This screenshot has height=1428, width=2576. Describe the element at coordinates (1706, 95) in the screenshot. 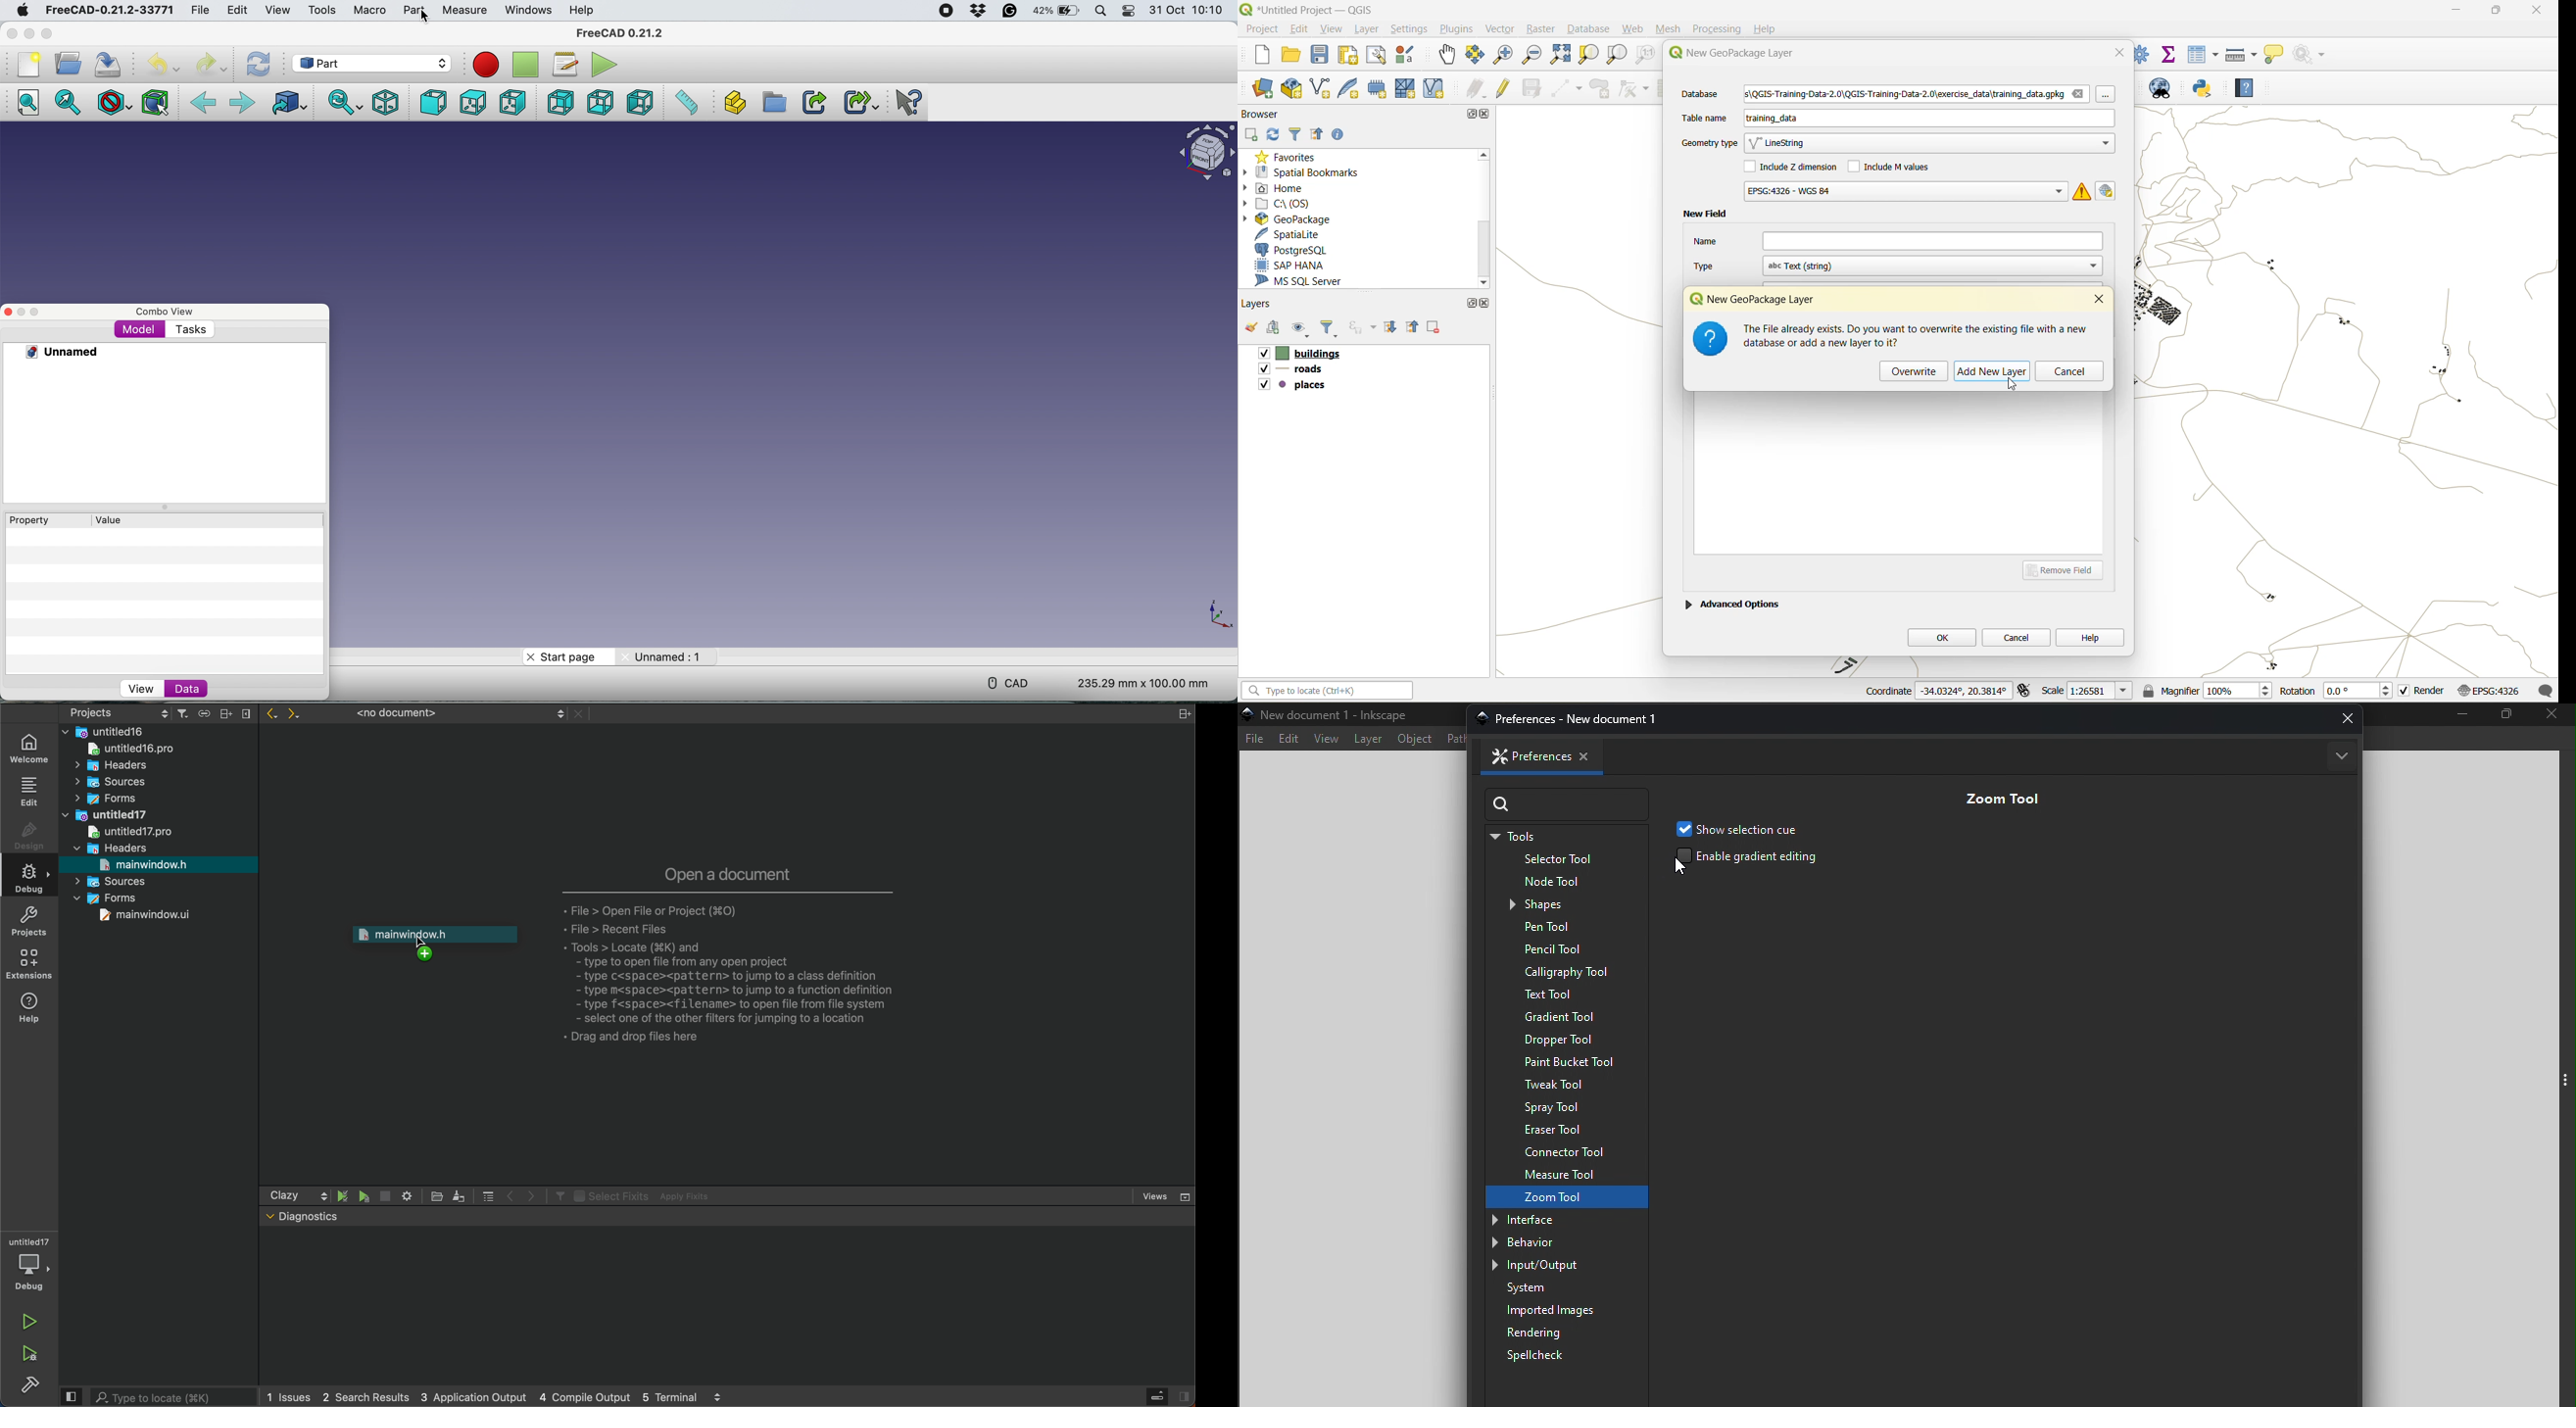

I see `database` at that location.